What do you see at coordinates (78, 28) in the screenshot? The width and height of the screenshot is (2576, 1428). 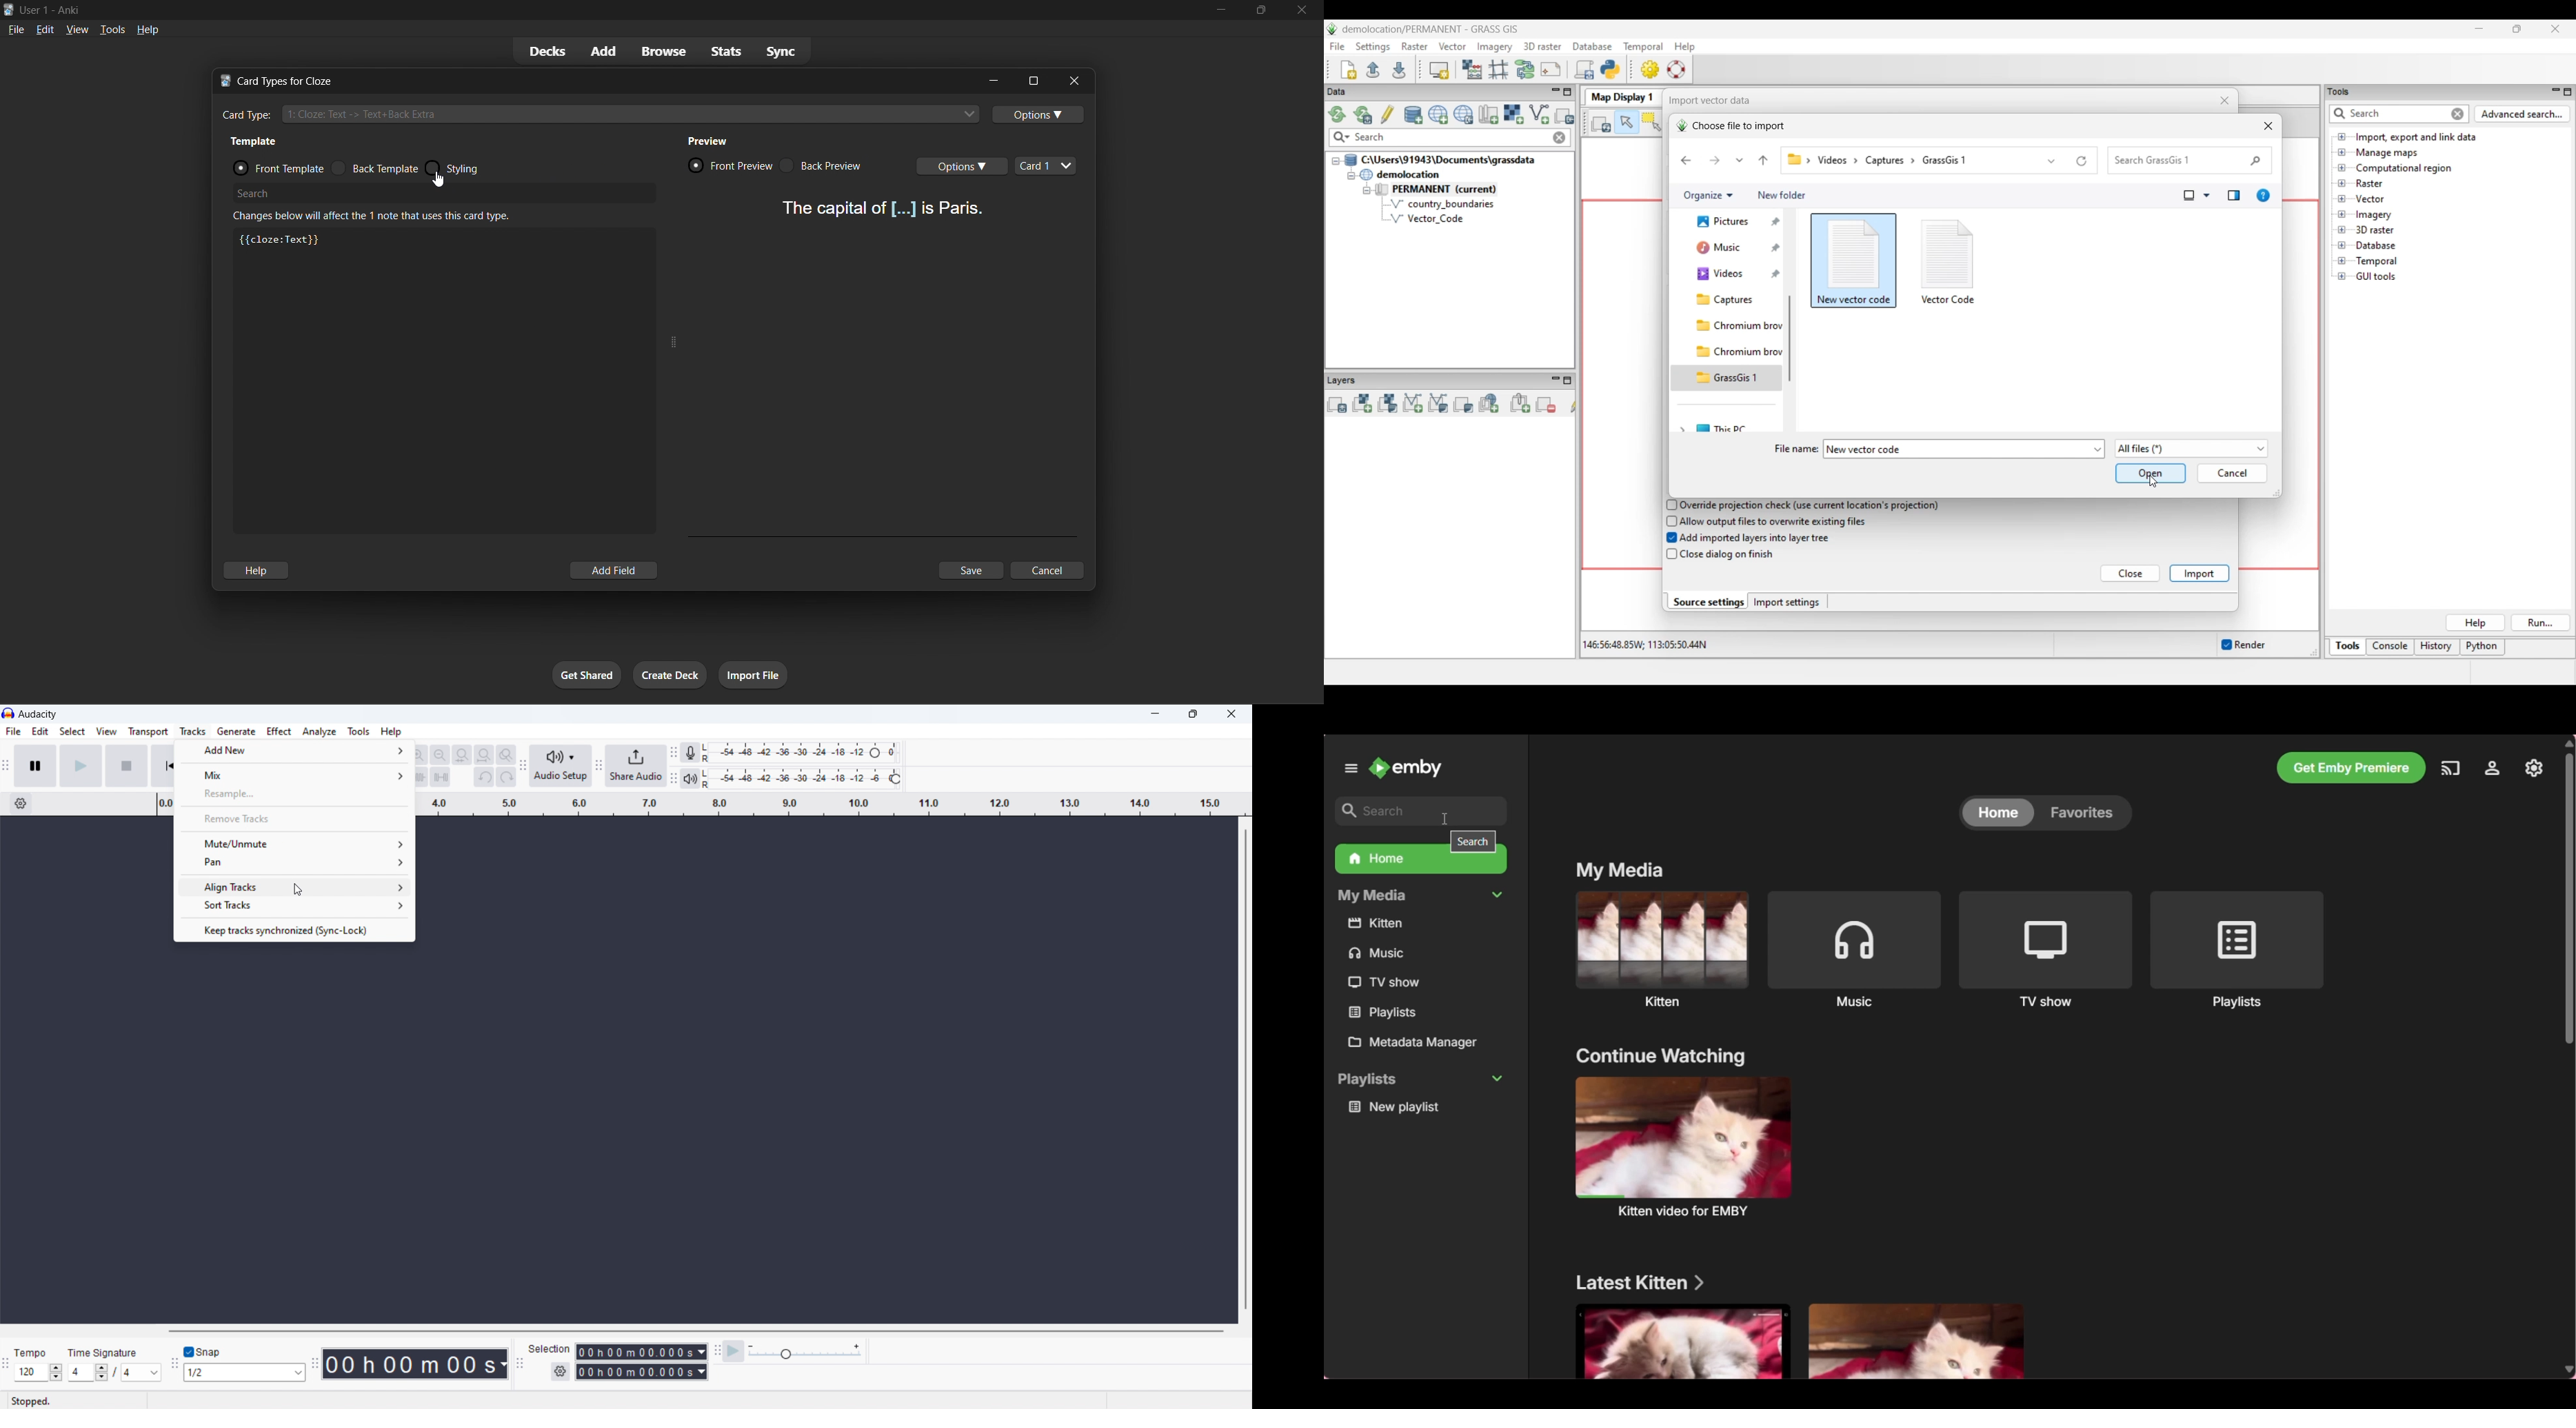 I see `view` at bounding box center [78, 28].